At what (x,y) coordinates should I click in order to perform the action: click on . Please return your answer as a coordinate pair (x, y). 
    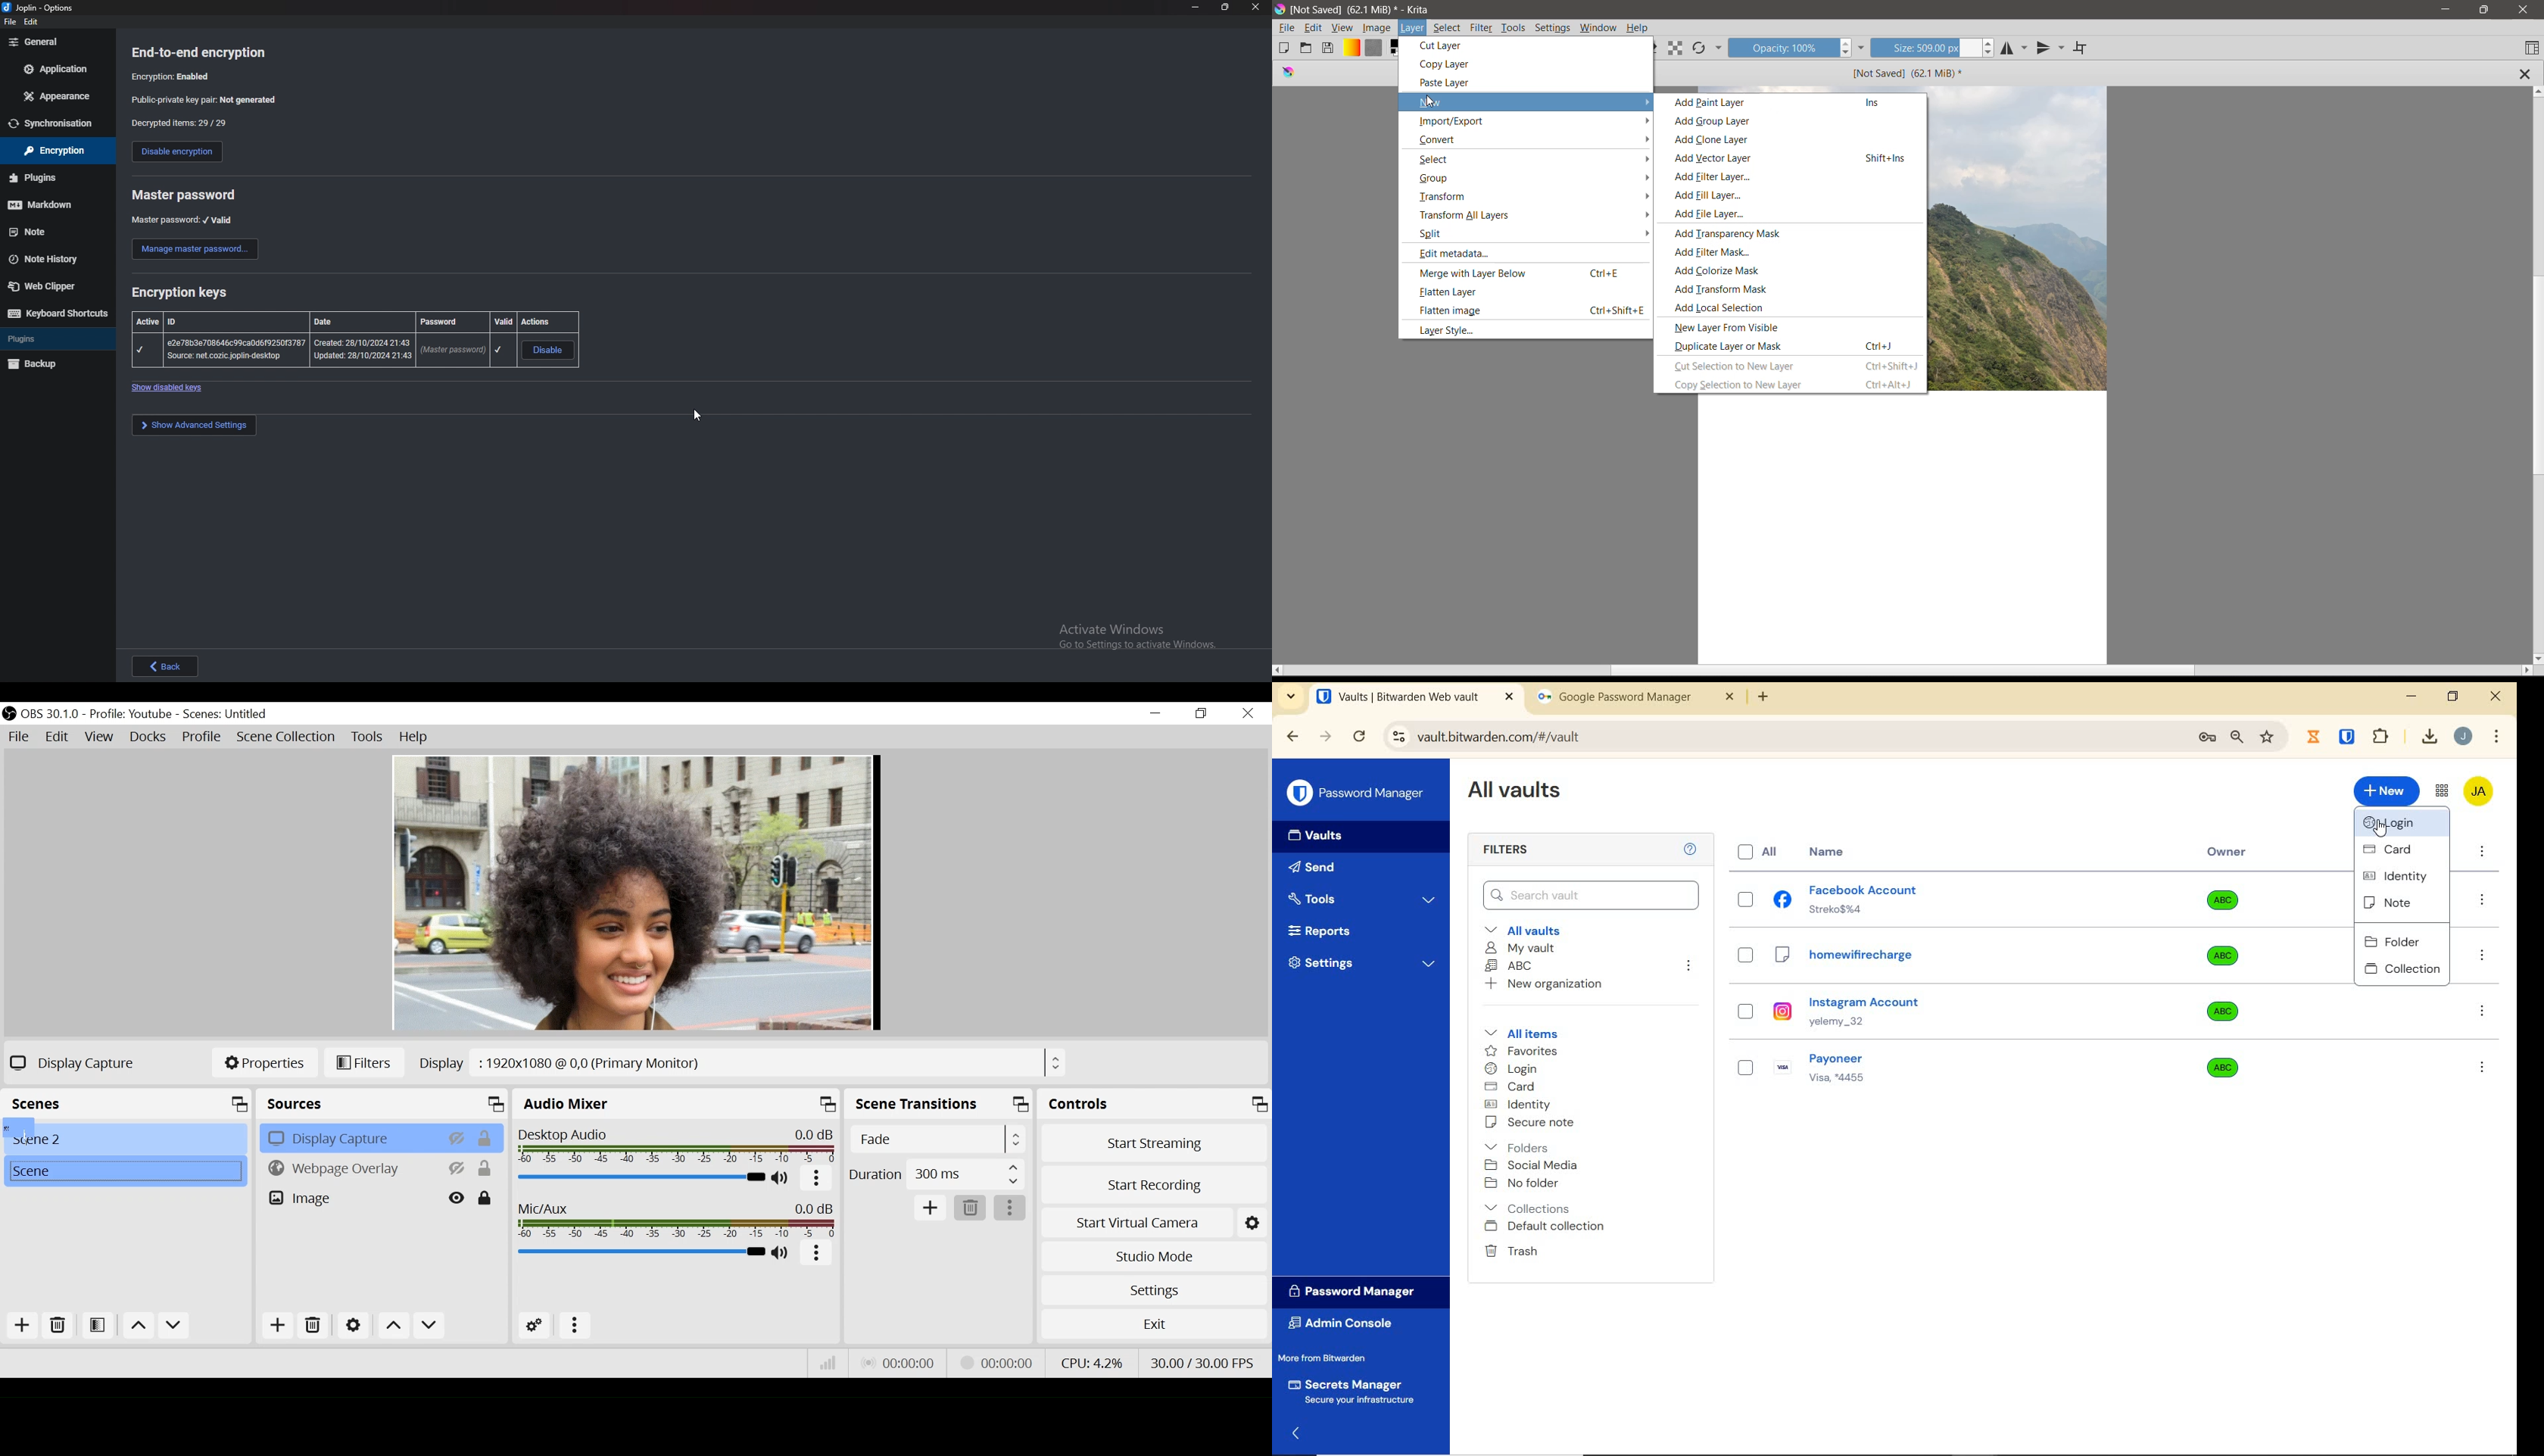
    Looking at the image, I should click on (171, 388).